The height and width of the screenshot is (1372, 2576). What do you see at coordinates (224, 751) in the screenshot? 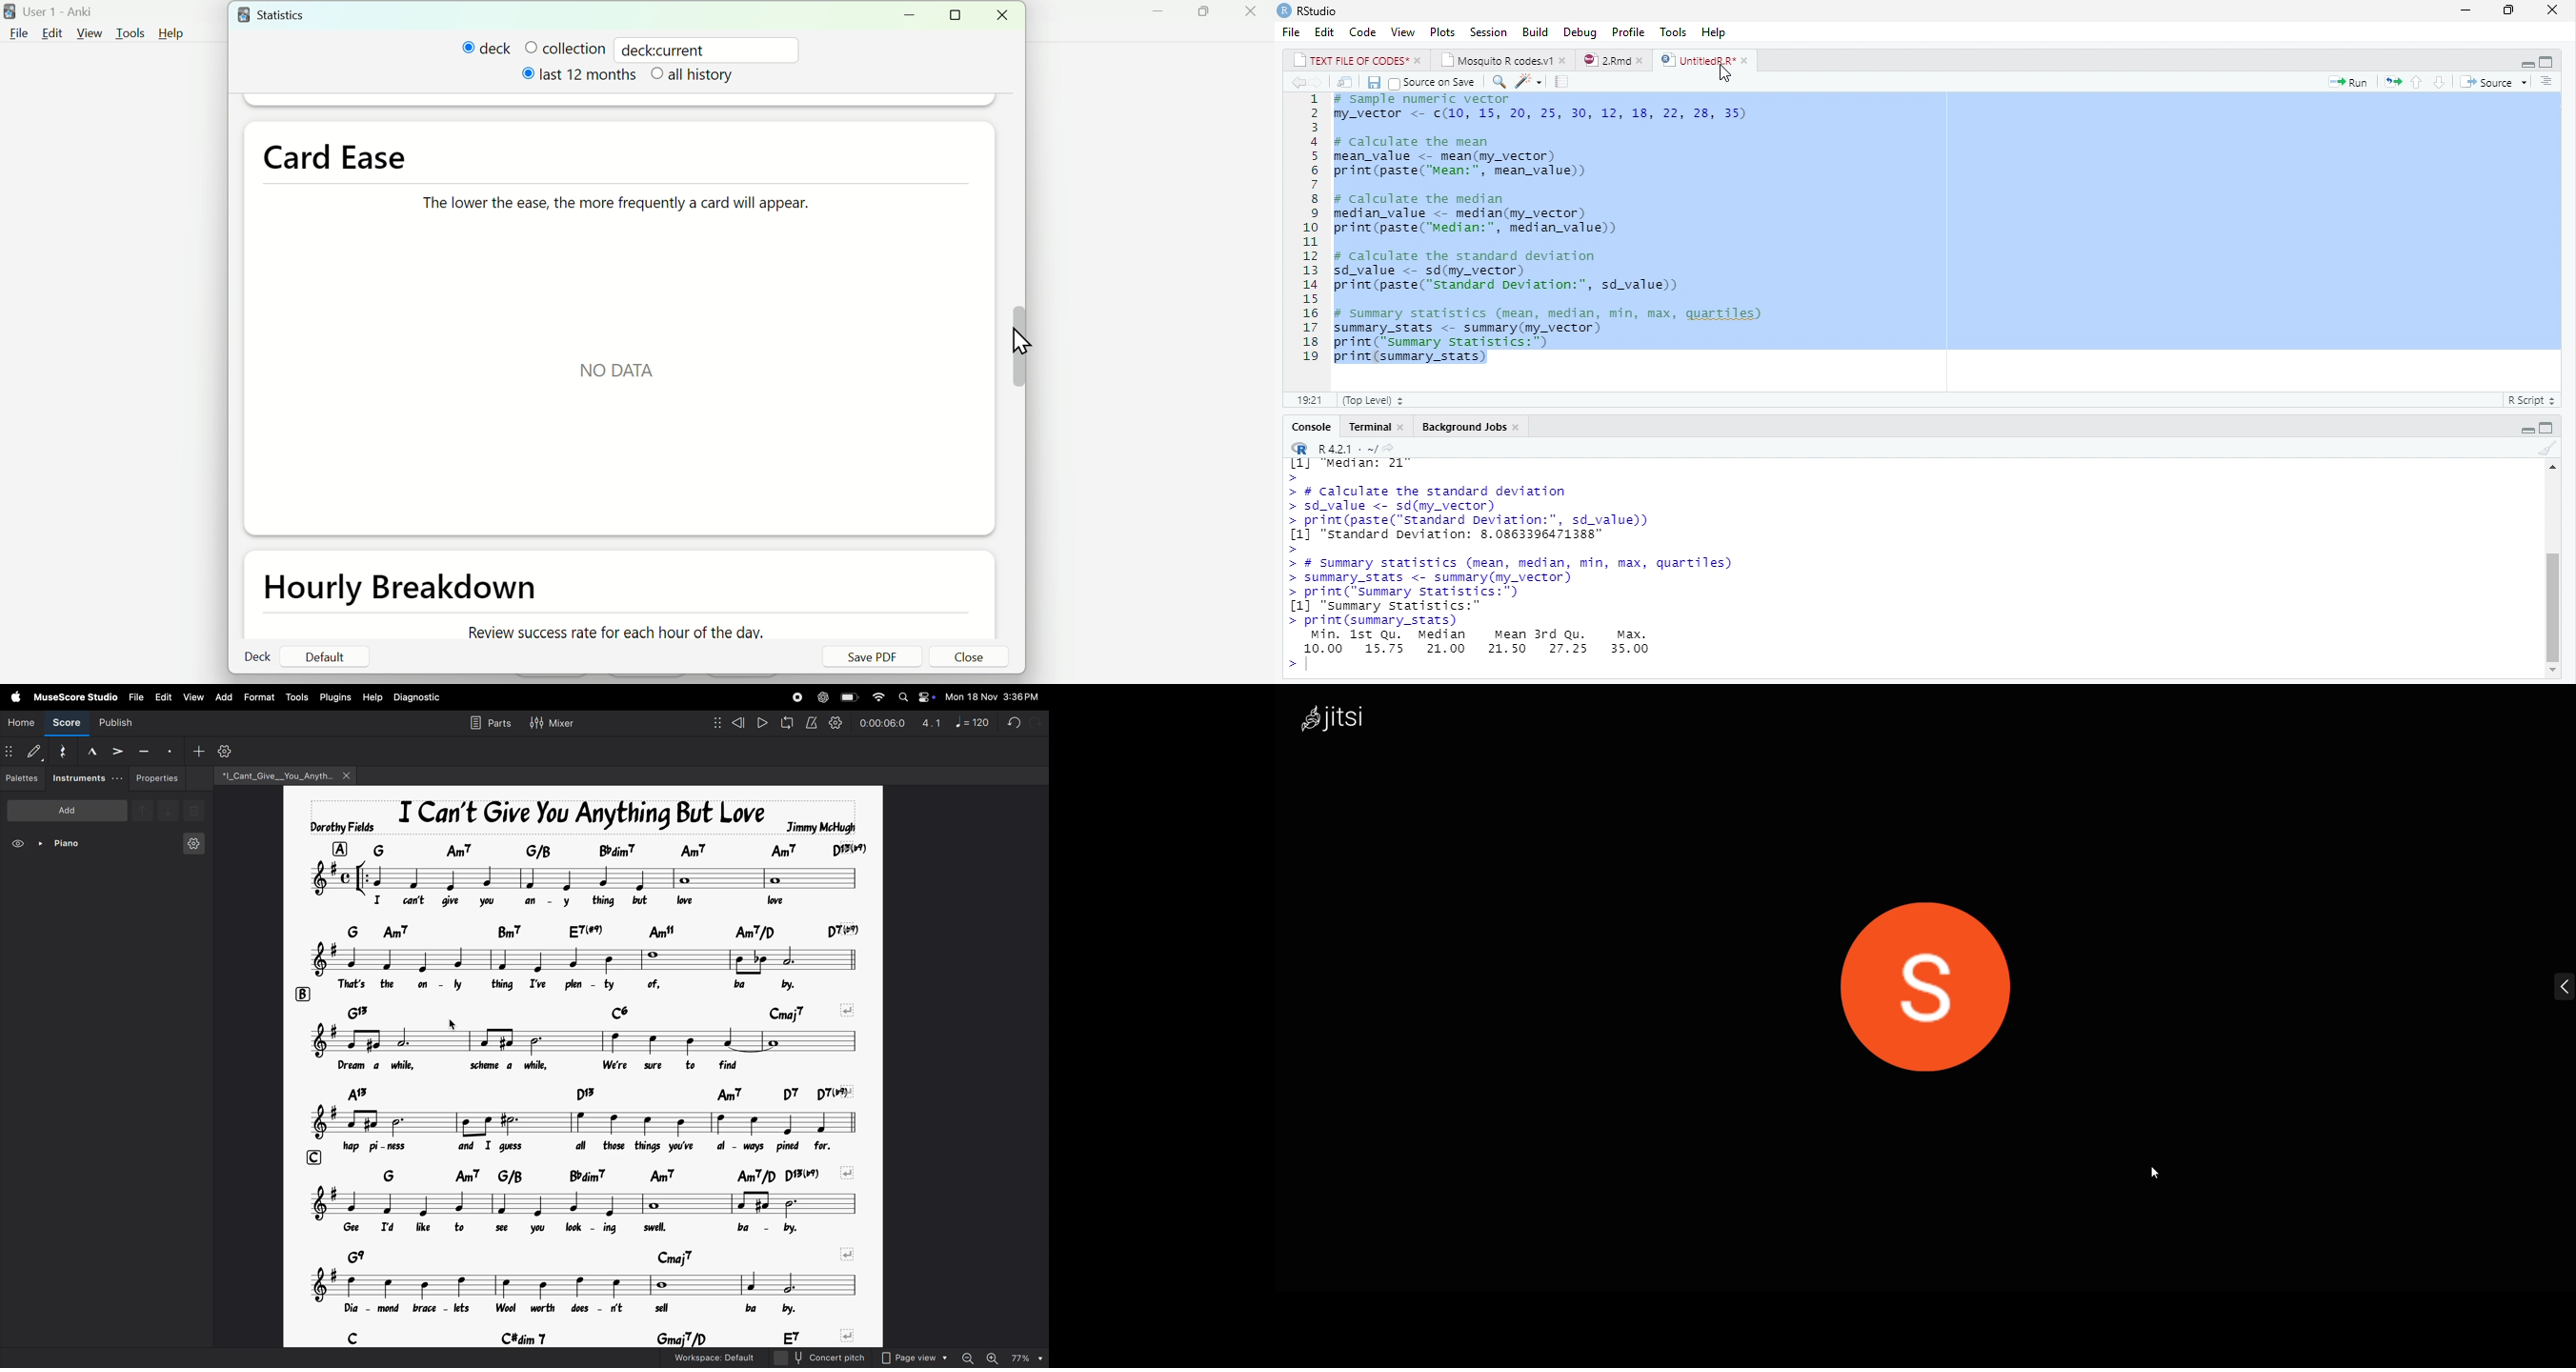
I see `settings` at bounding box center [224, 751].